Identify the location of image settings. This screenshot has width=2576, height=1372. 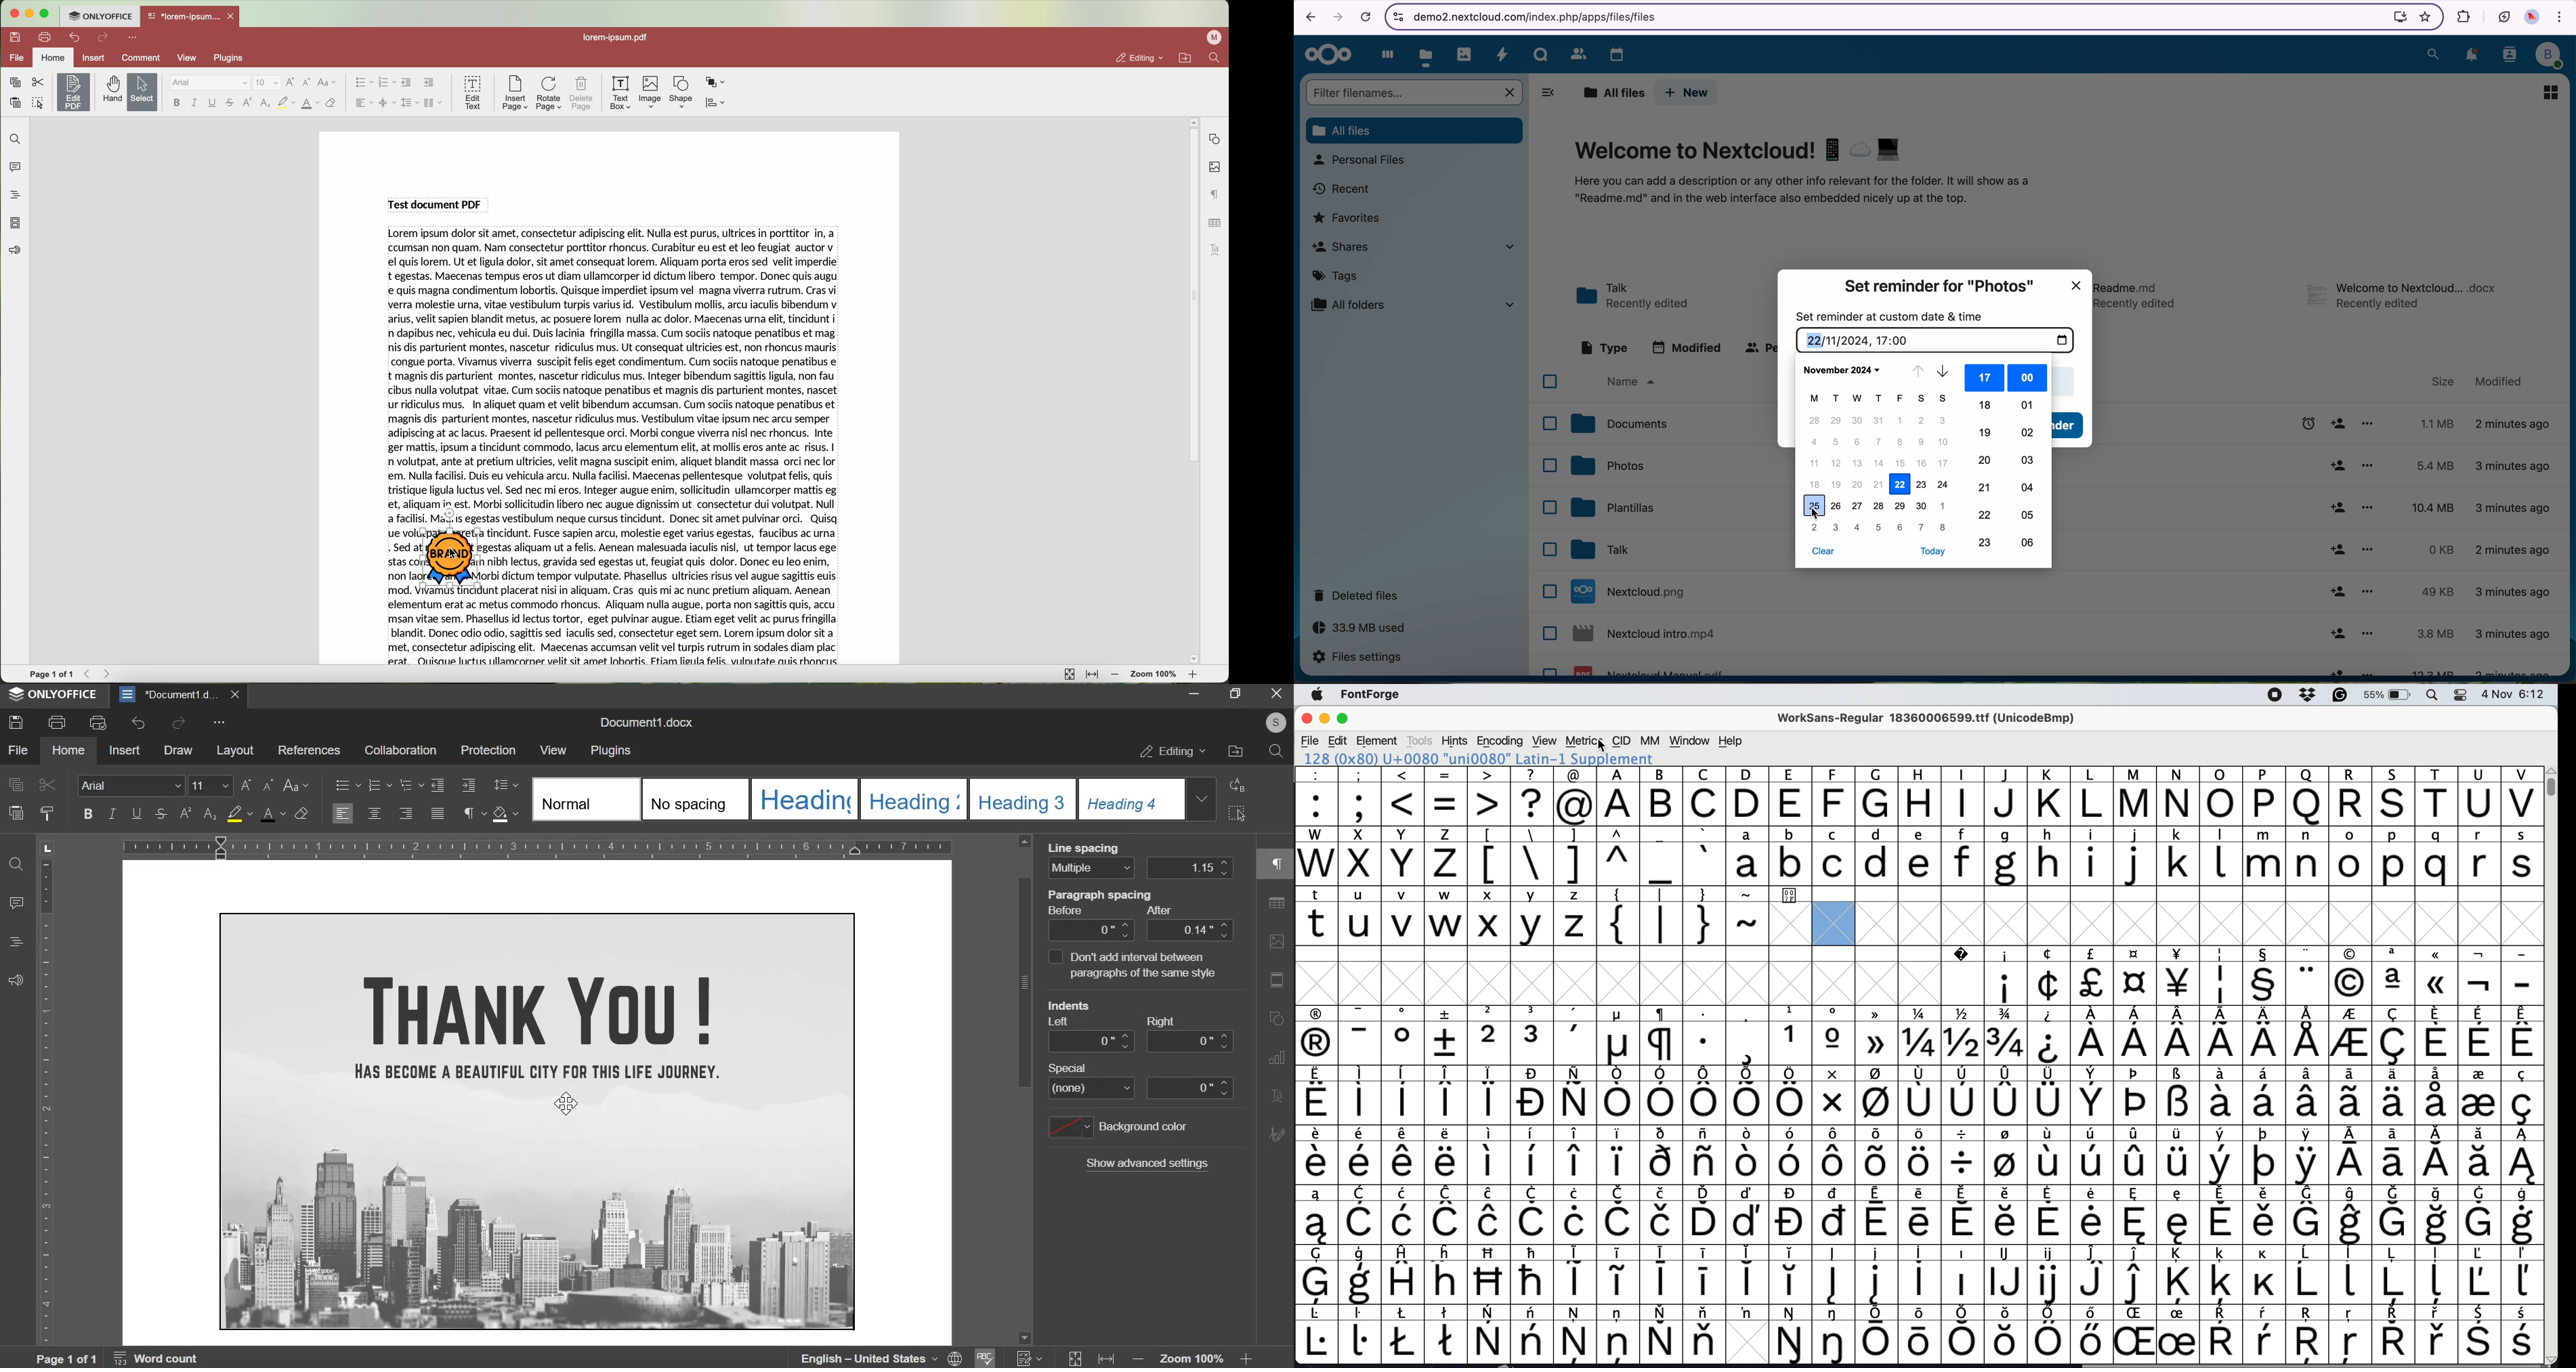
(1215, 167).